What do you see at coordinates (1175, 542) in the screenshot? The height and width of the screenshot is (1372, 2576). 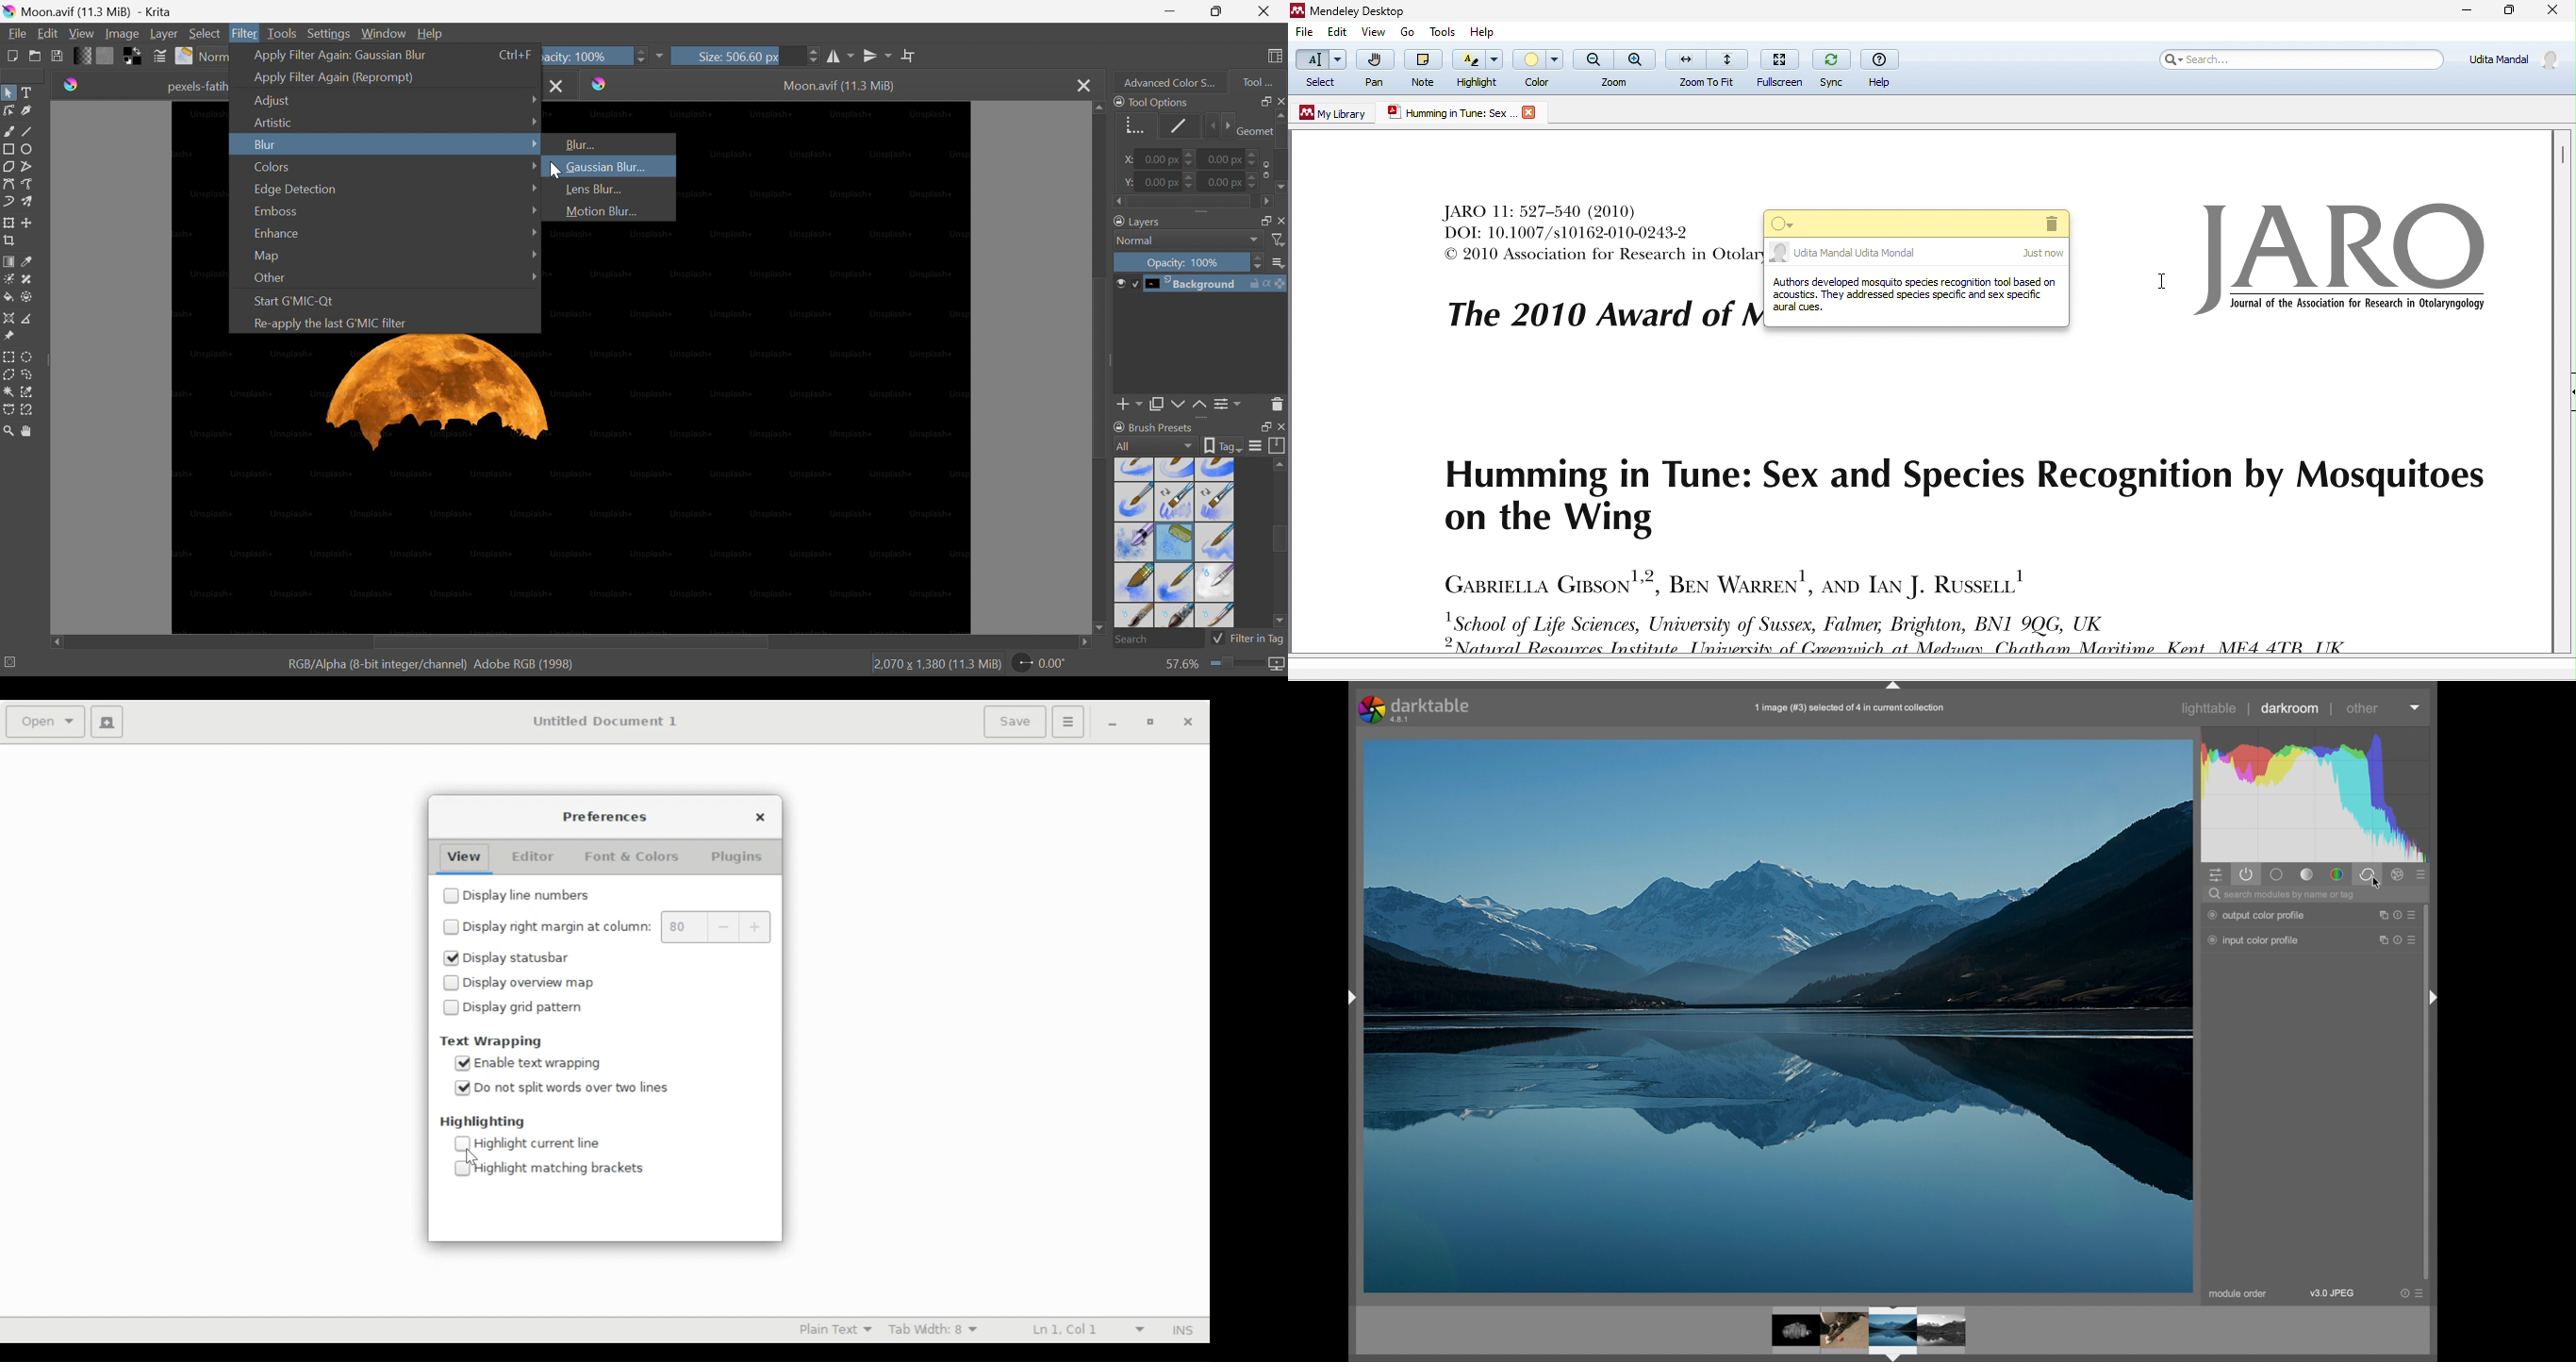 I see `Types of brush` at bounding box center [1175, 542].